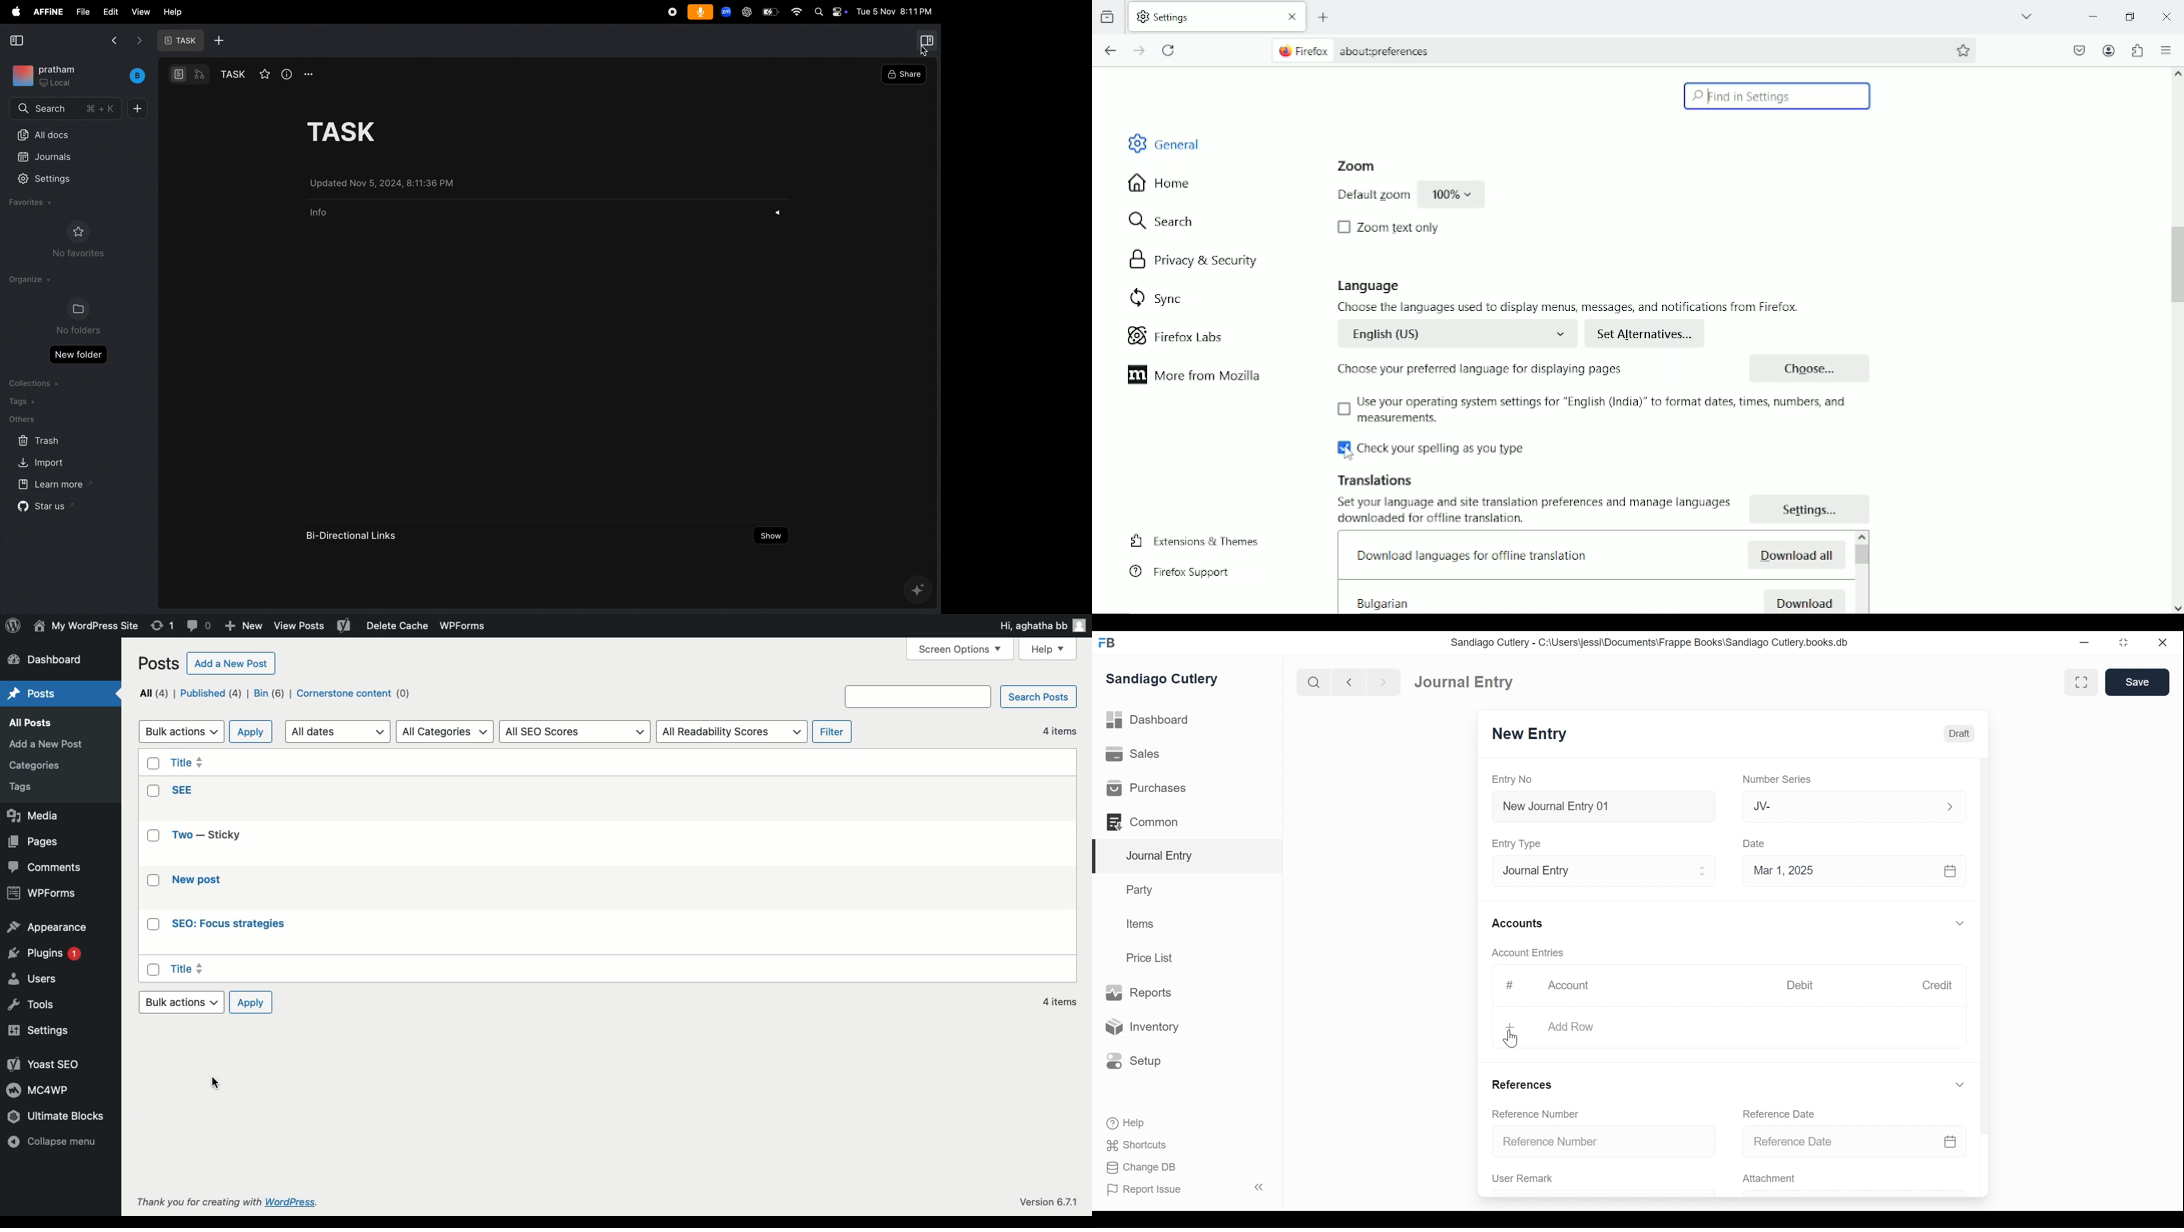  Describe the element at coordinates (2167, 641) in the screenshot. I see `close` at that location.